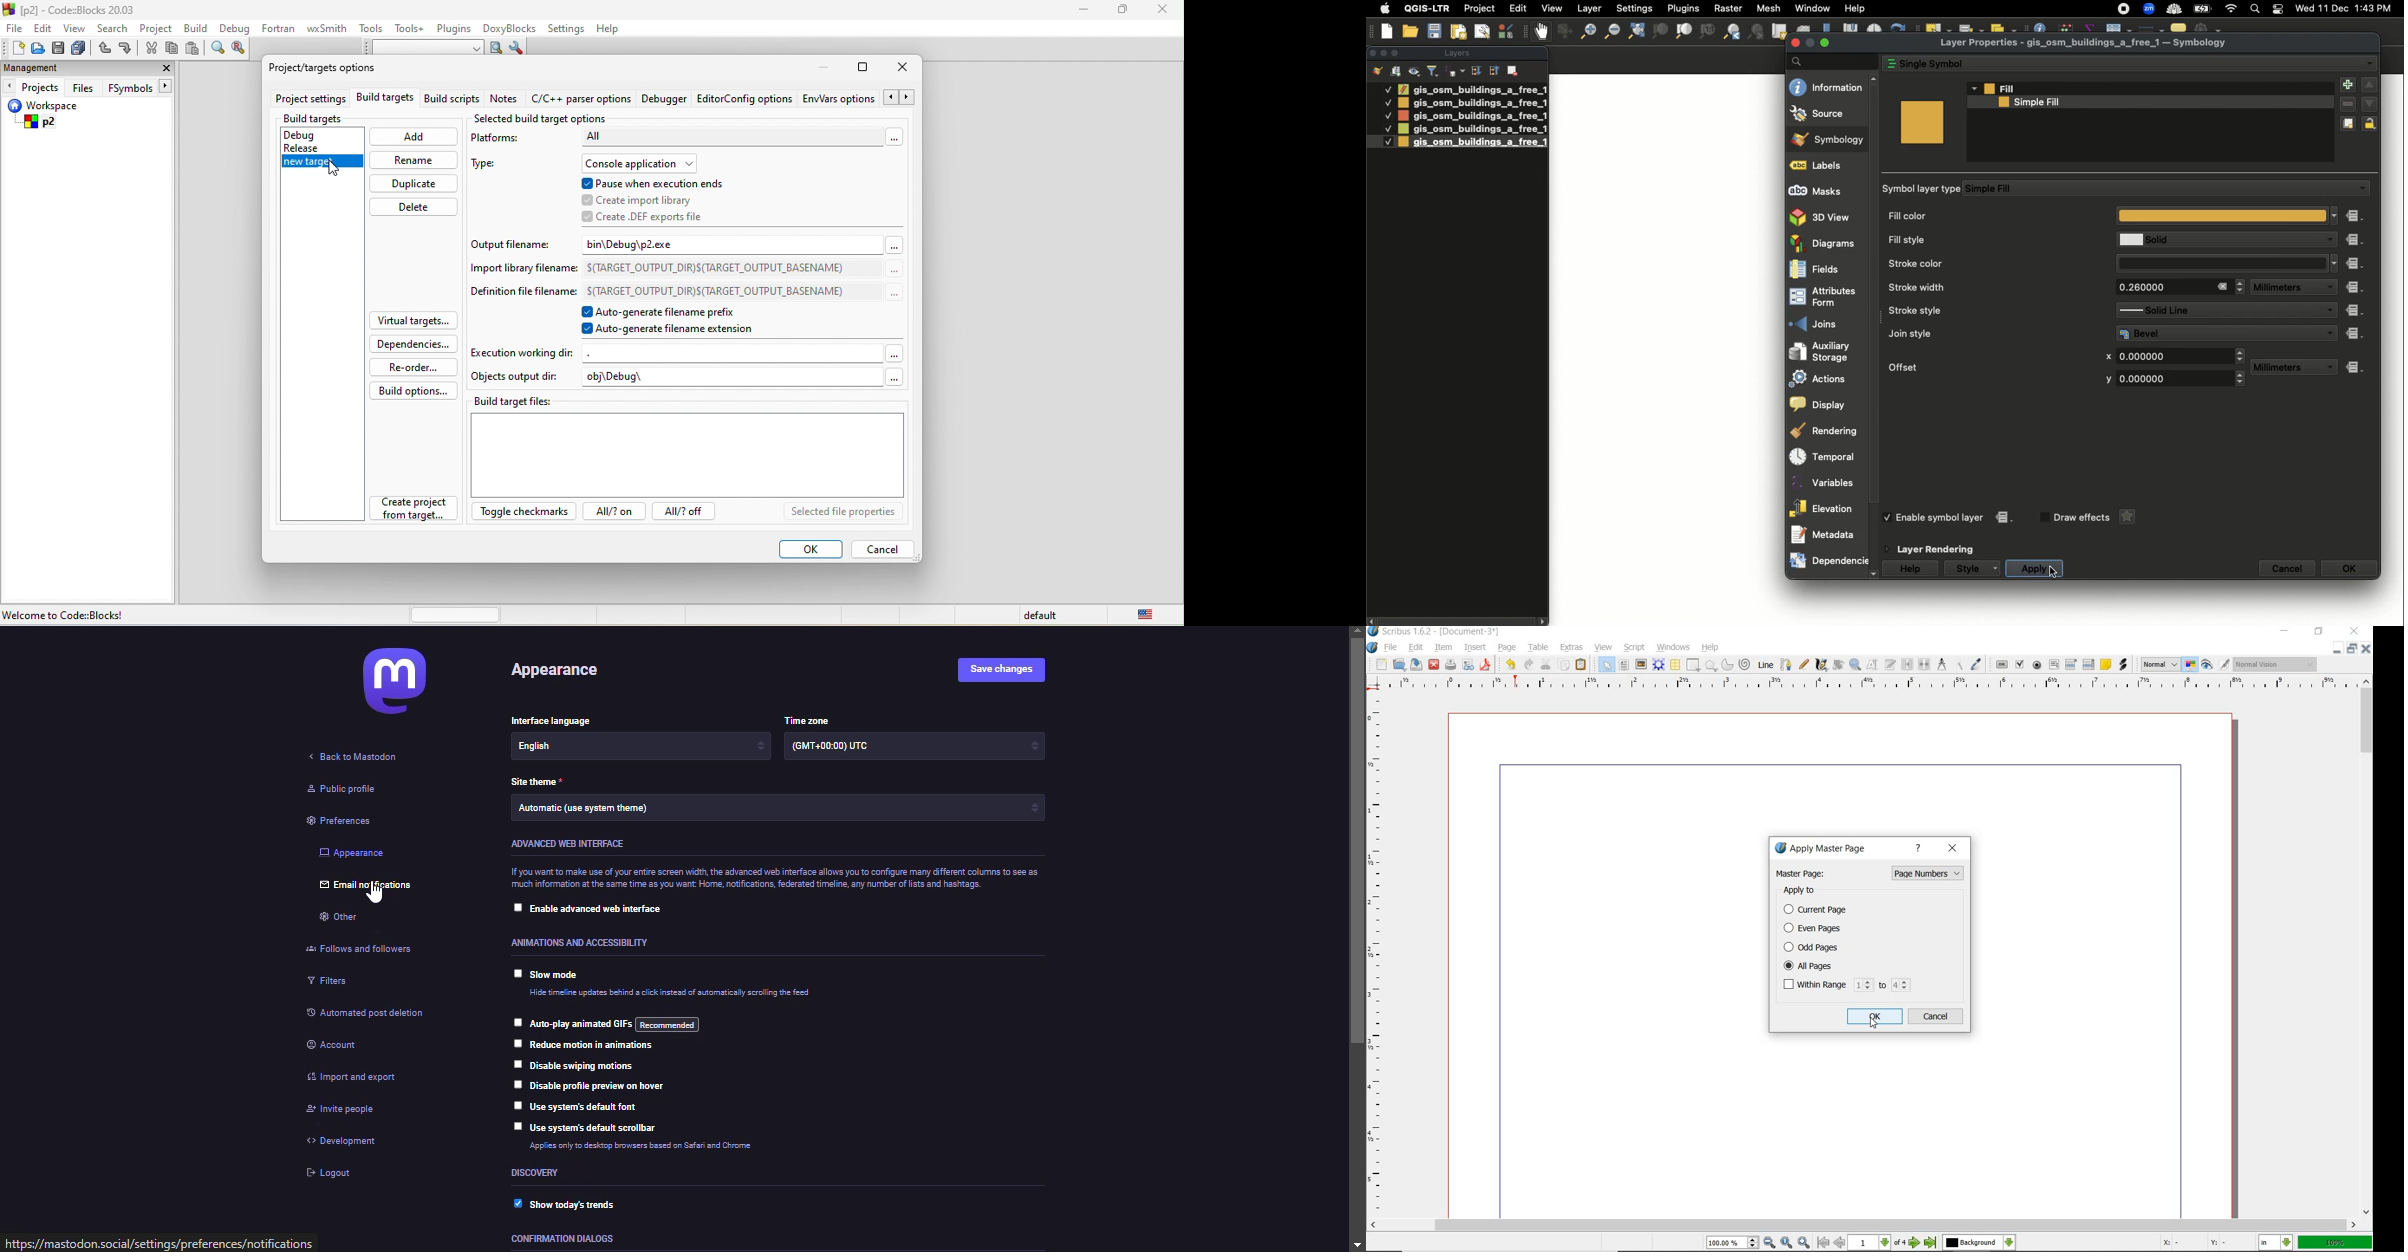 This screenshot has height=1260, width=2408. I want to click on apply master page, so click(1824, 850).